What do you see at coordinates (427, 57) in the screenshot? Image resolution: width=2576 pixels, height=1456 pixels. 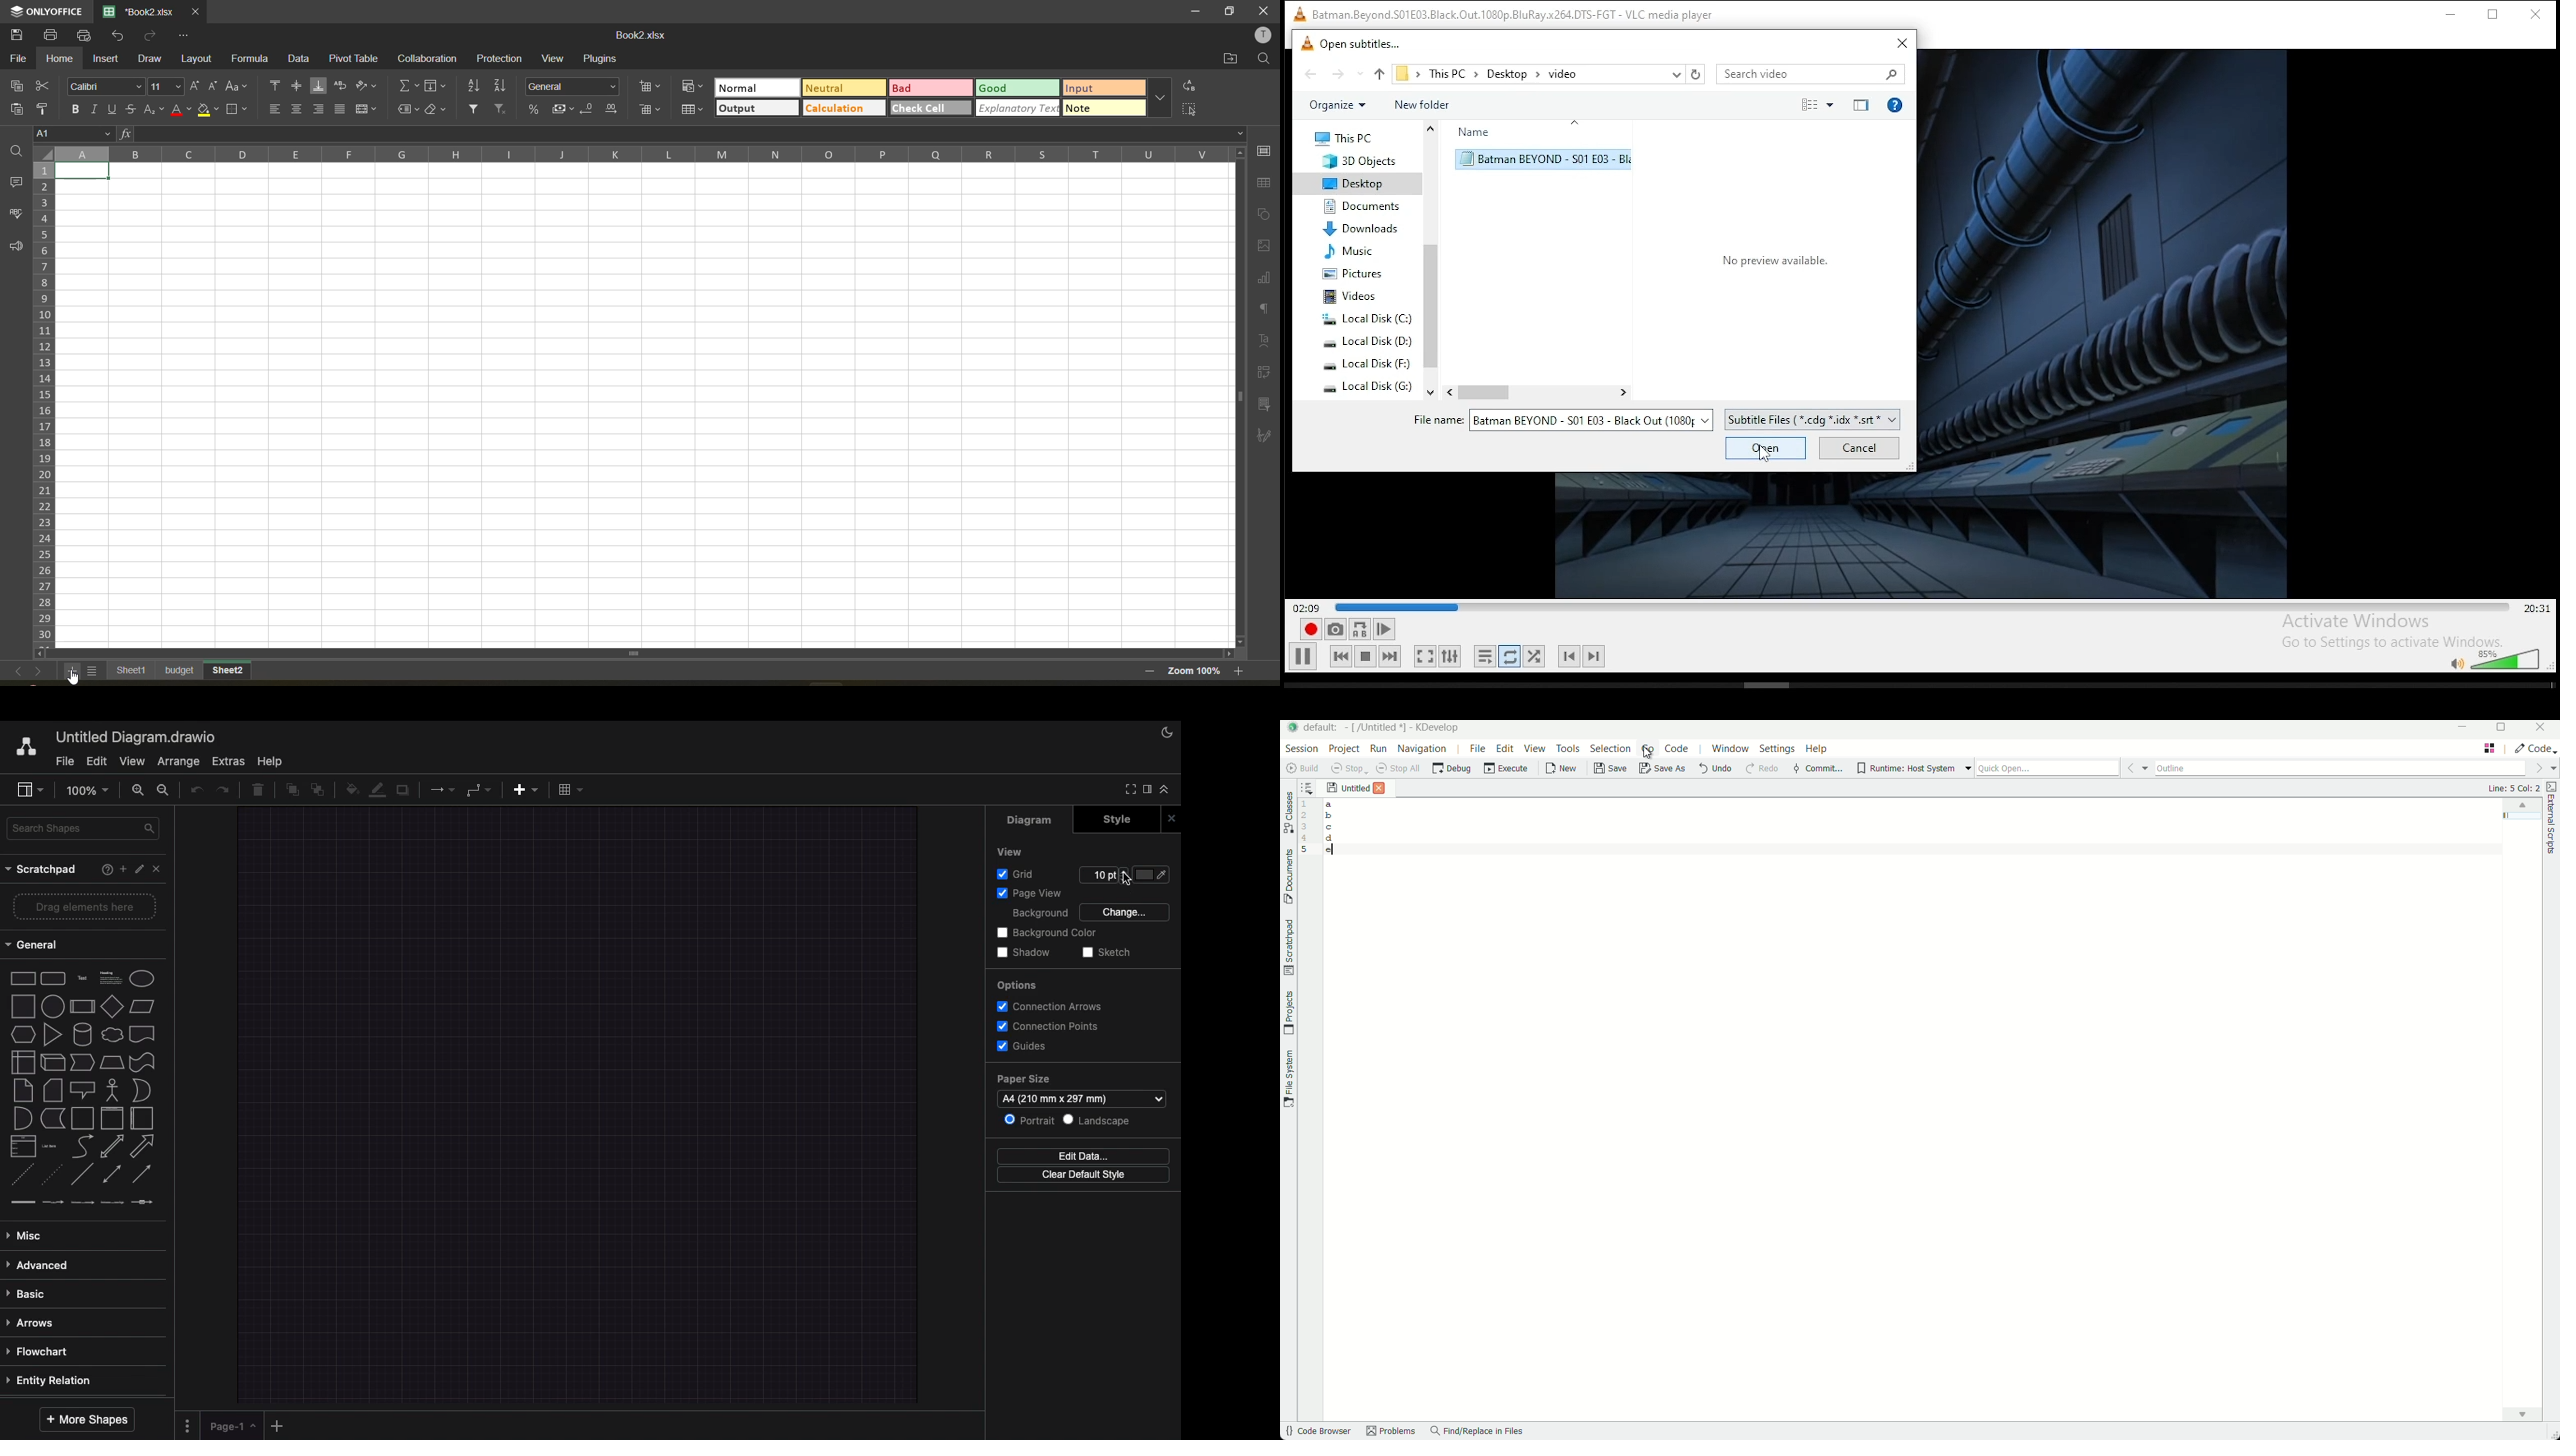 I see `collaboration` at bounding box center [427, 57].